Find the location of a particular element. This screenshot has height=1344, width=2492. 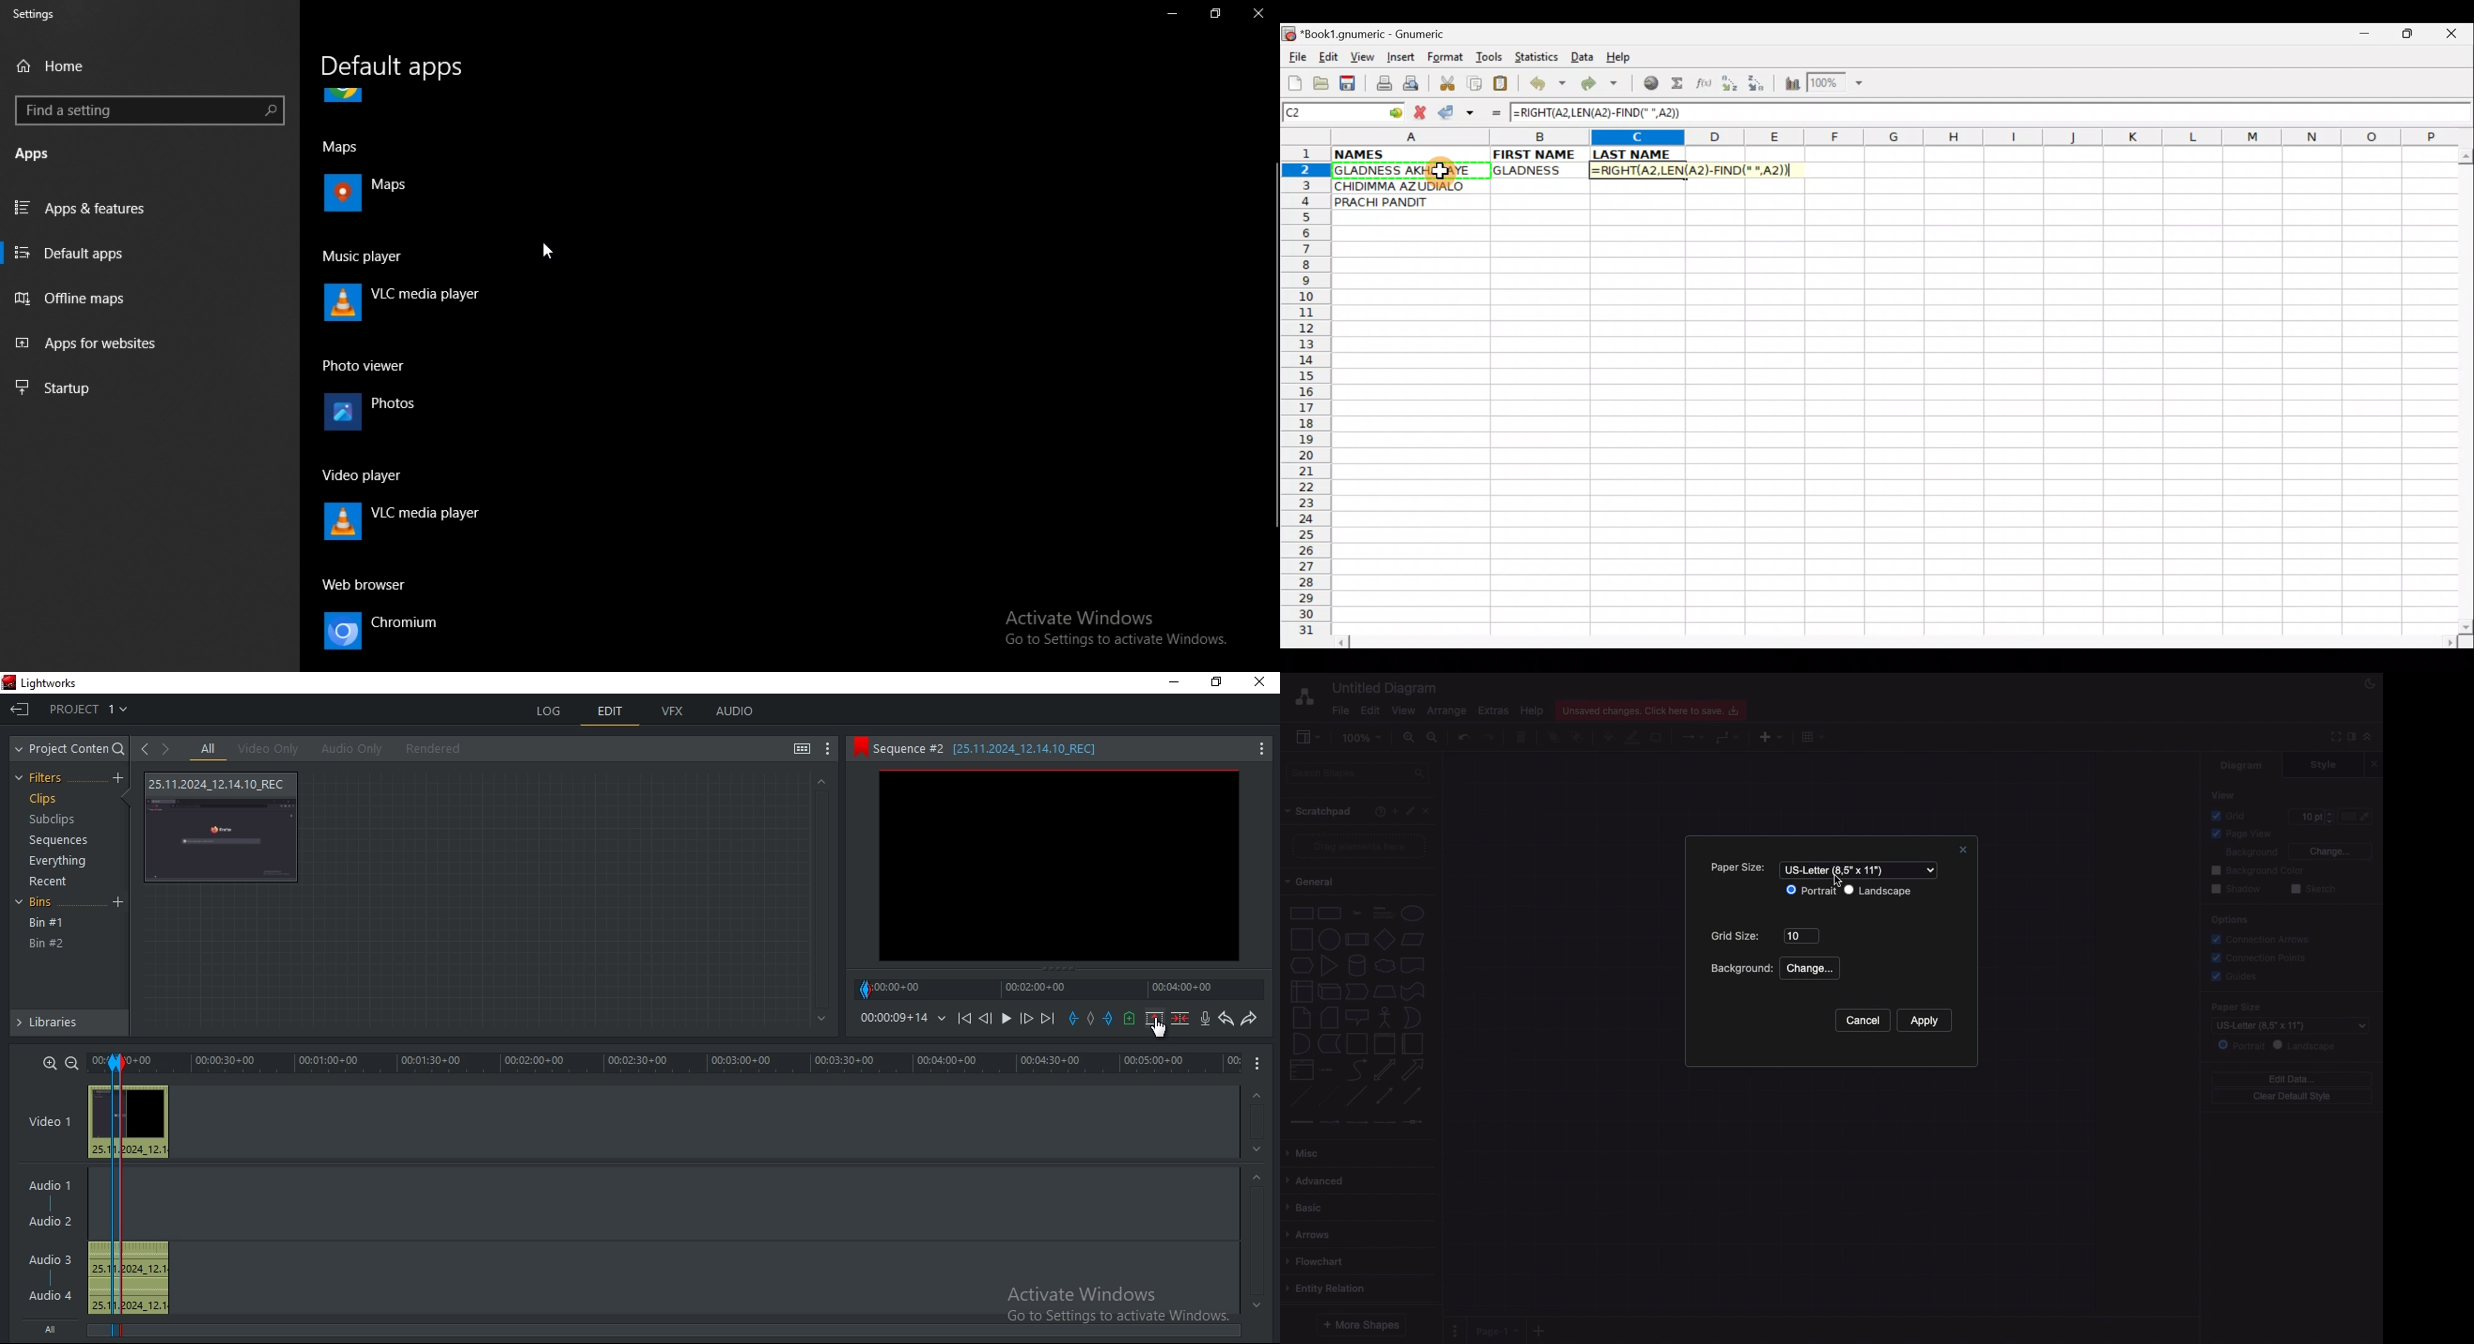

Forward is located at coordinates (1027, 1019).